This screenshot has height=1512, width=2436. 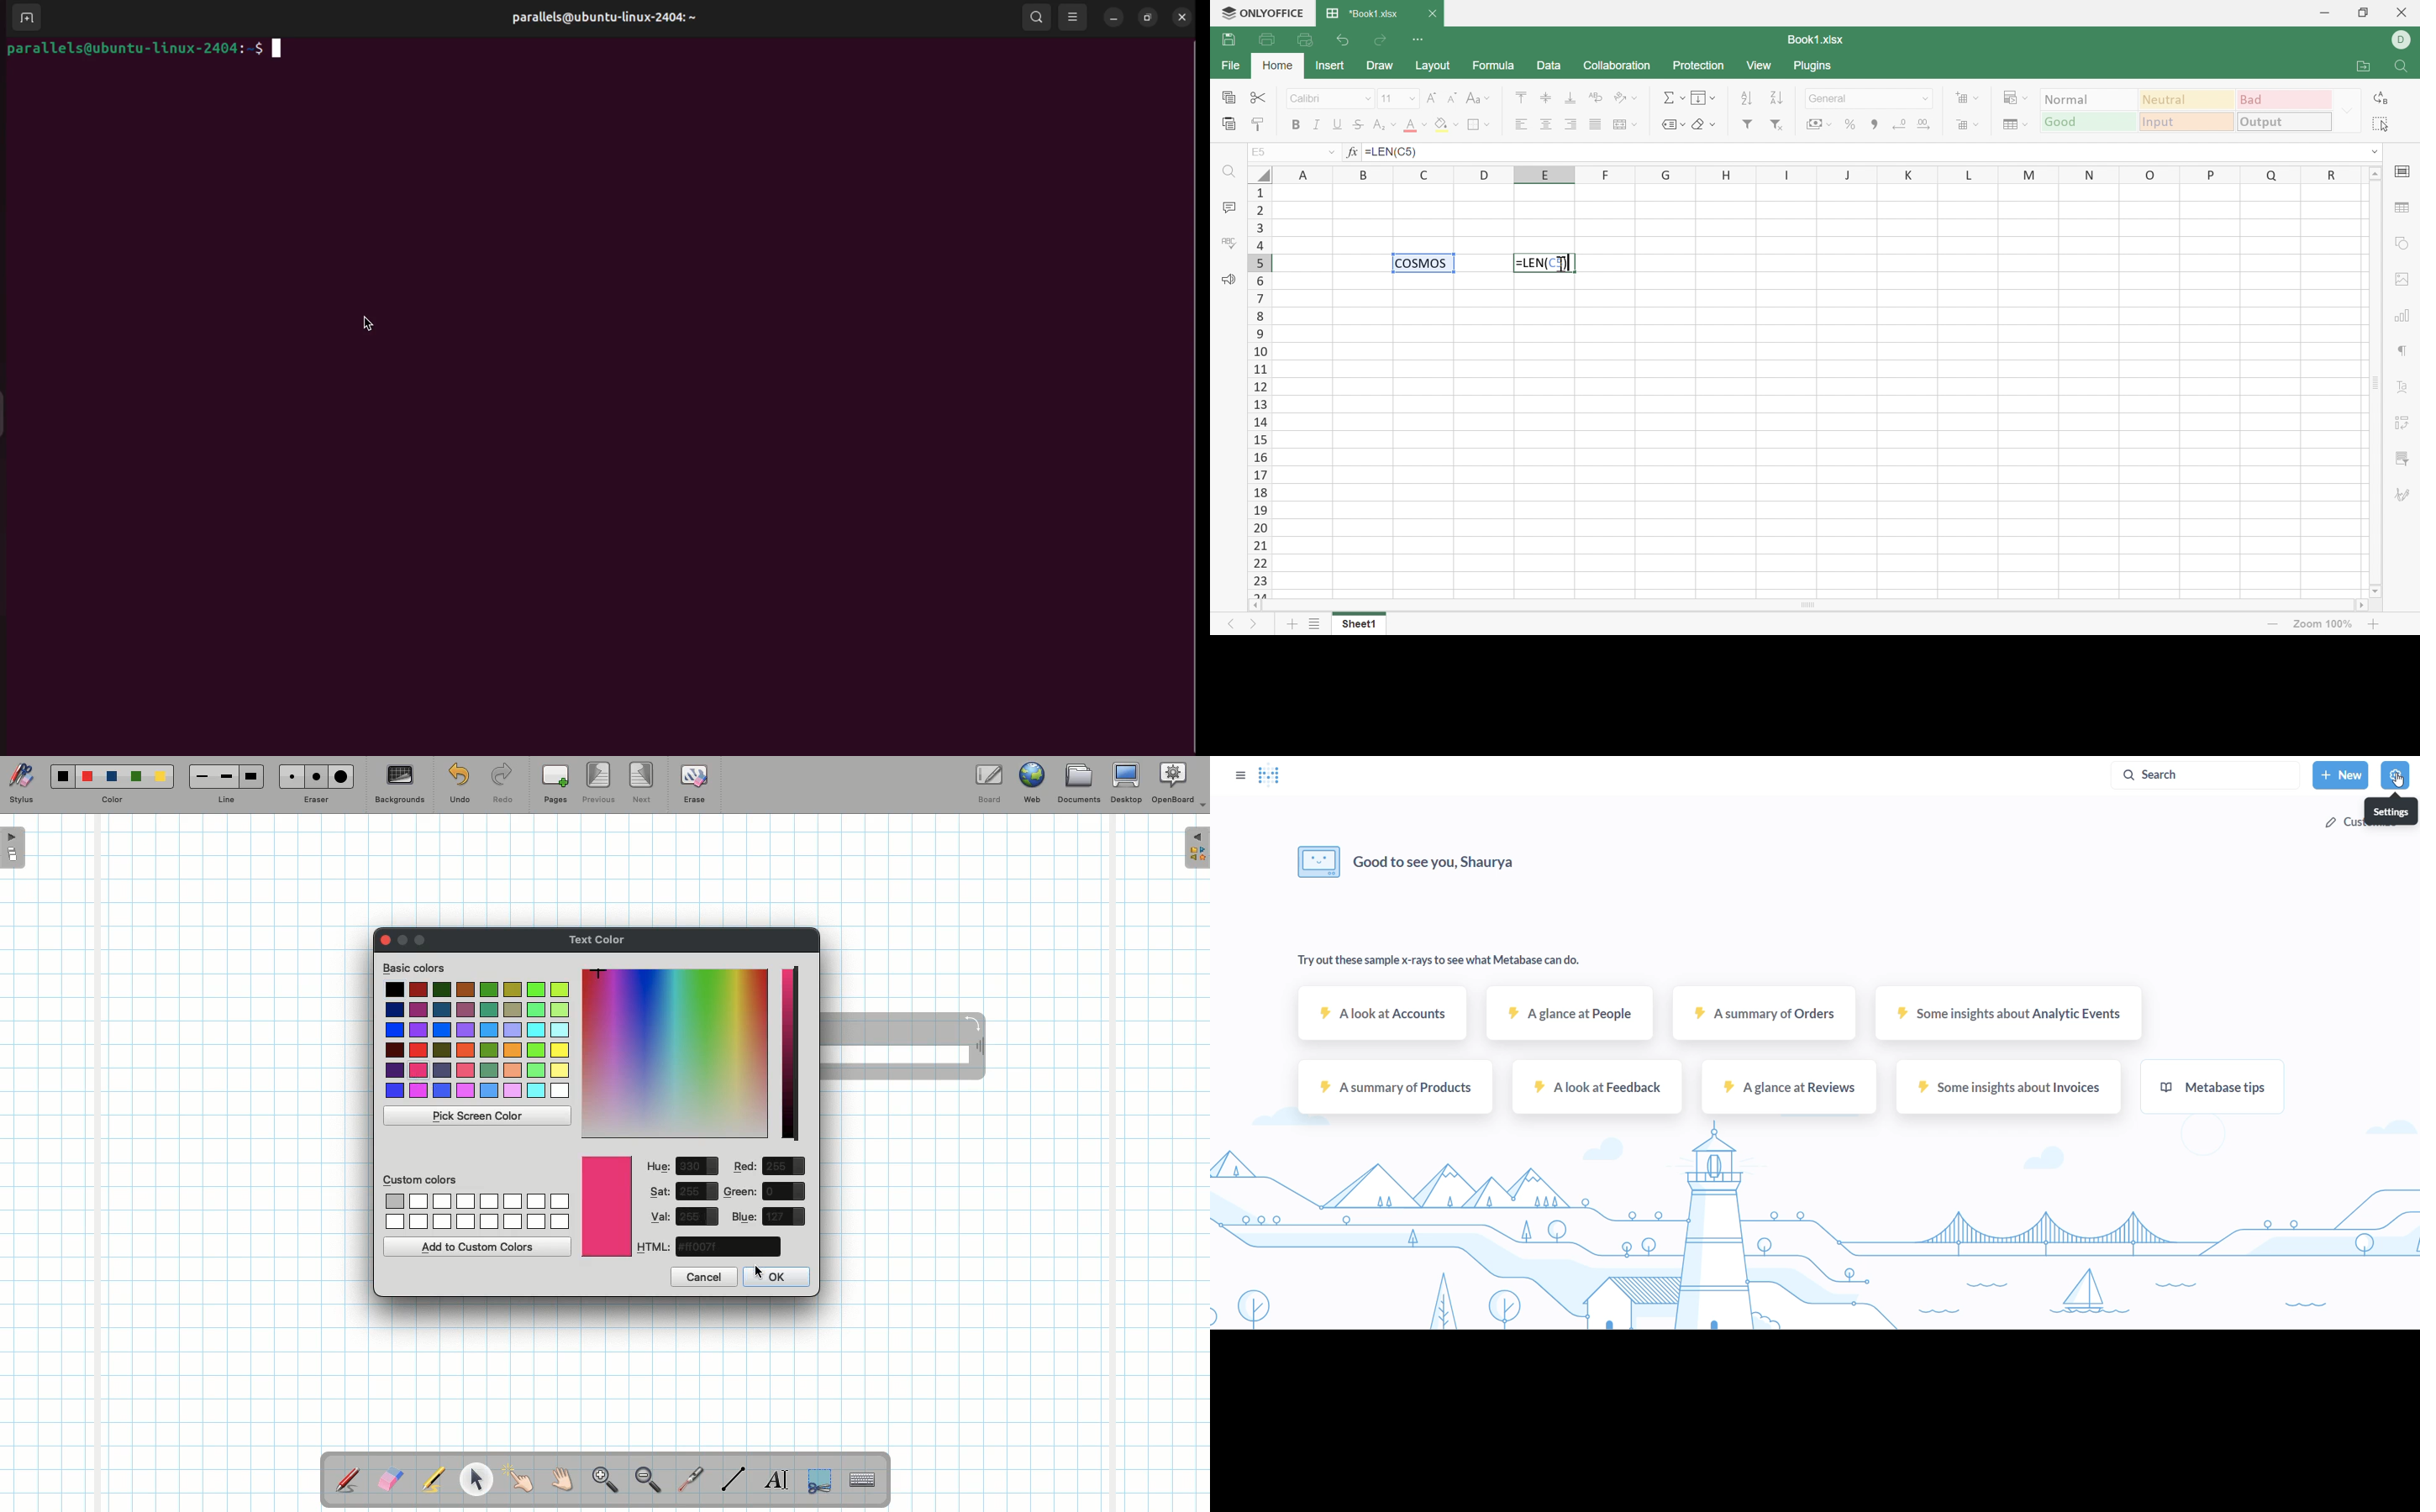 What do you see at coordinates (2283, 121) in the screenshot?
I see `Output` at bounding box center [2283, 121].